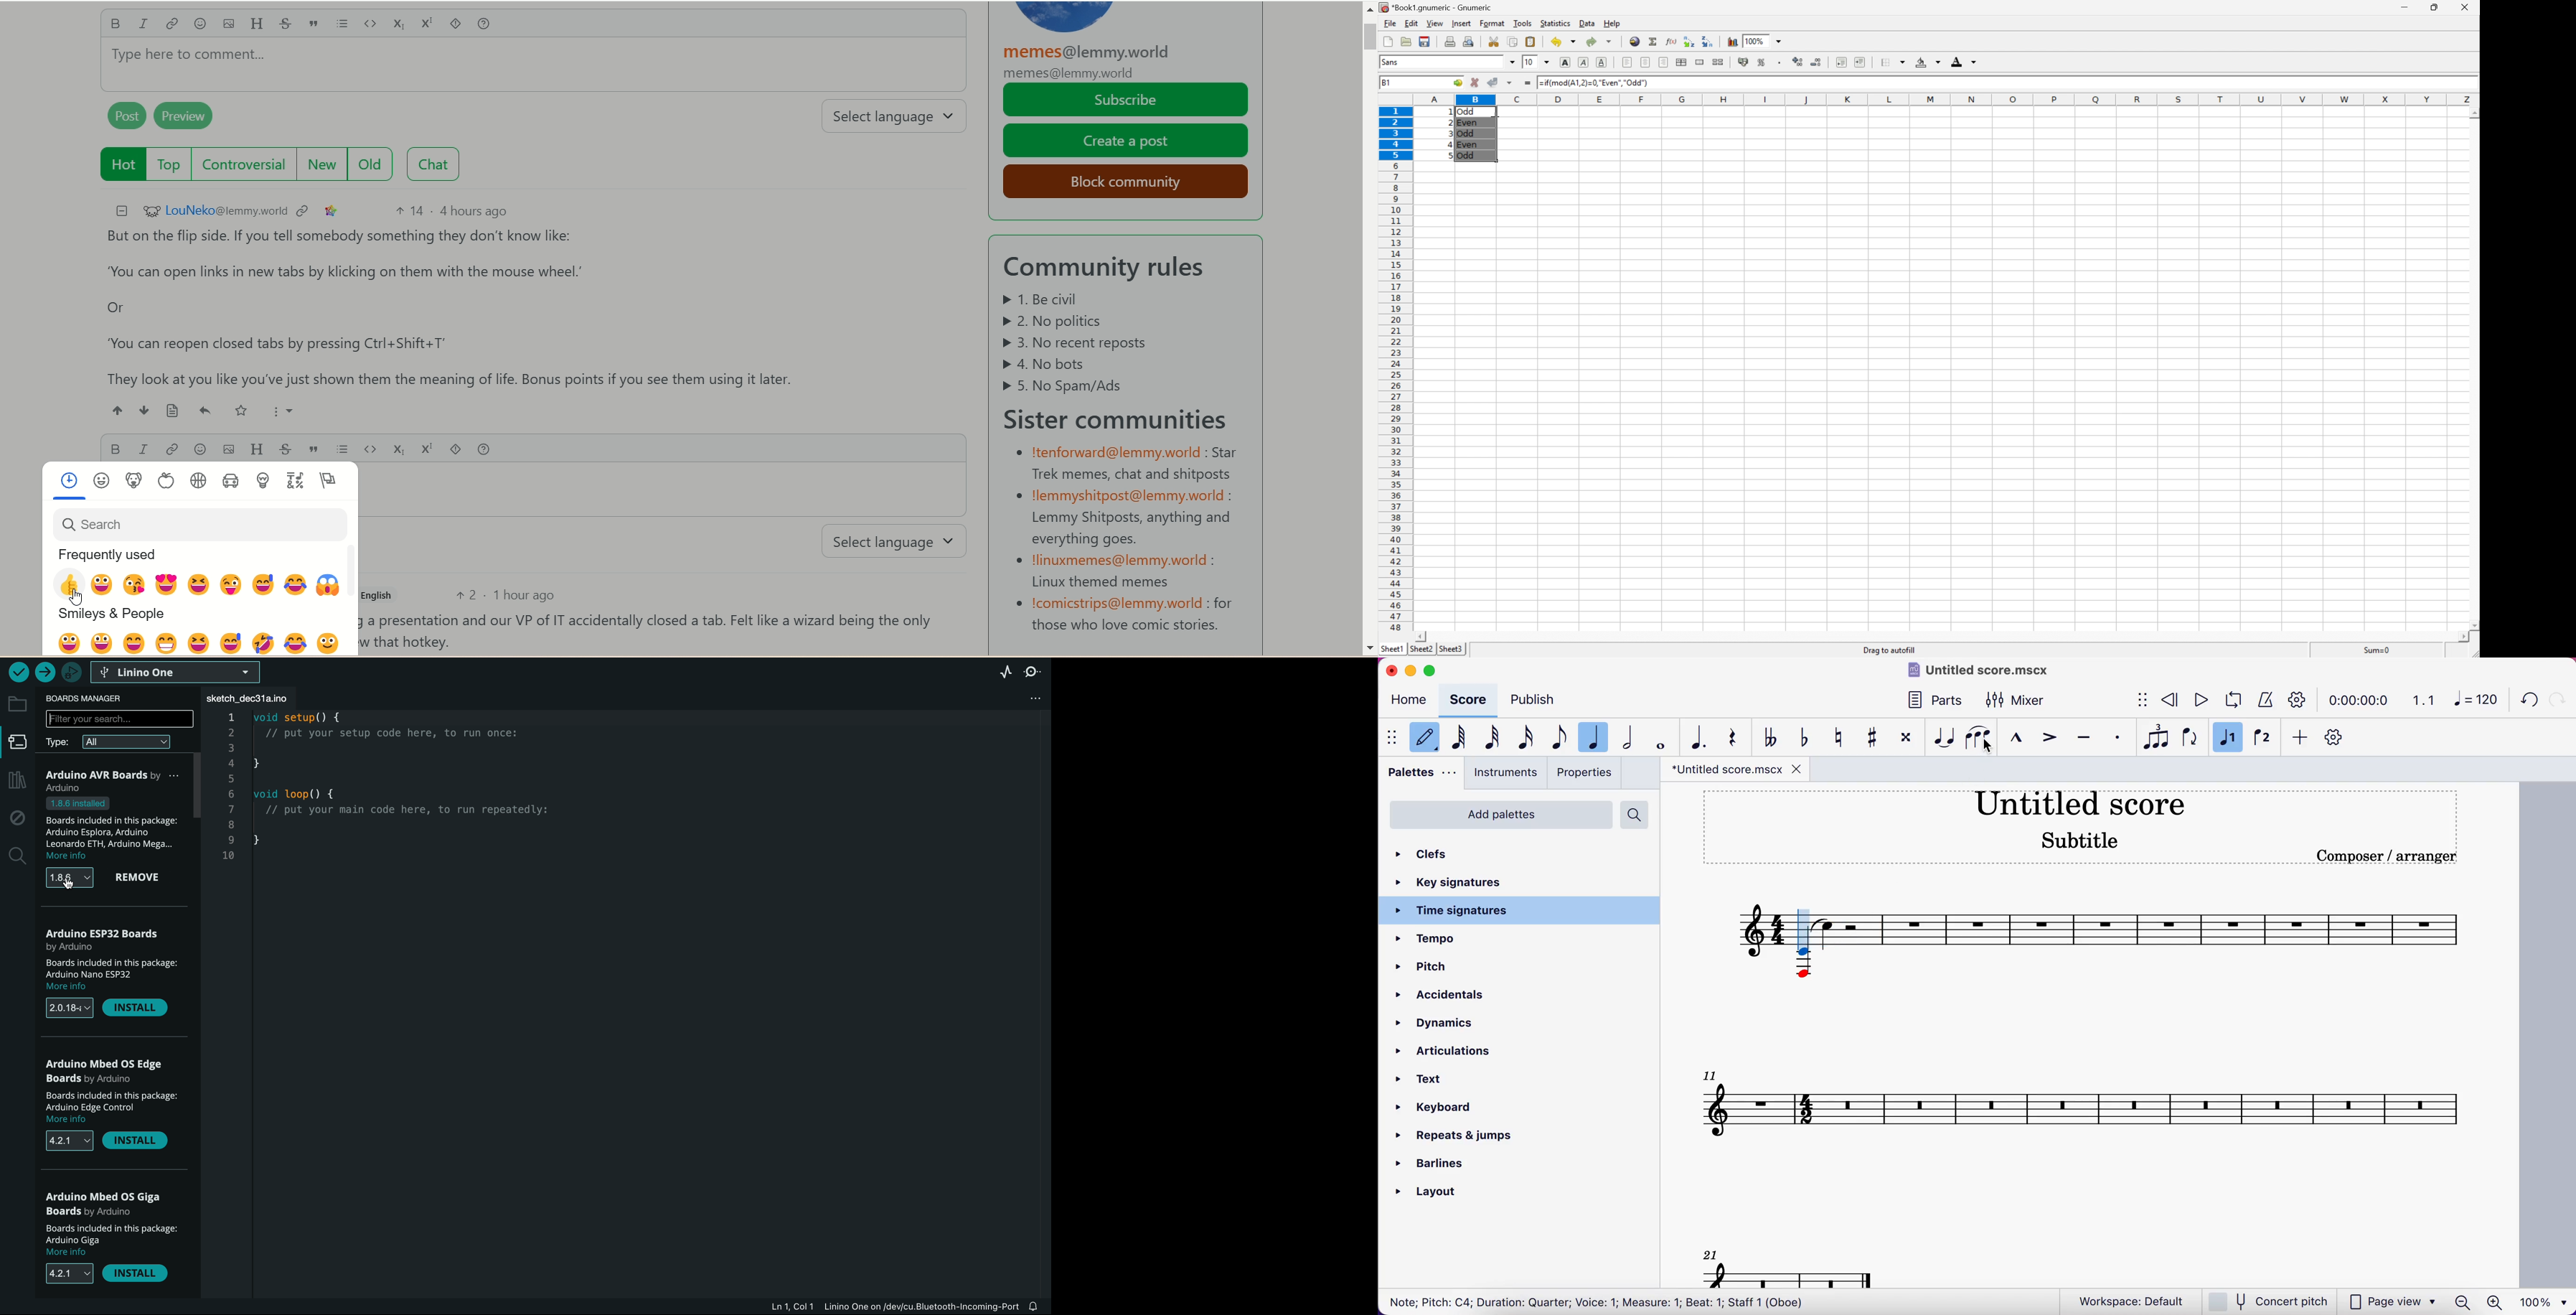  I want to click on header, so click(257, 24).